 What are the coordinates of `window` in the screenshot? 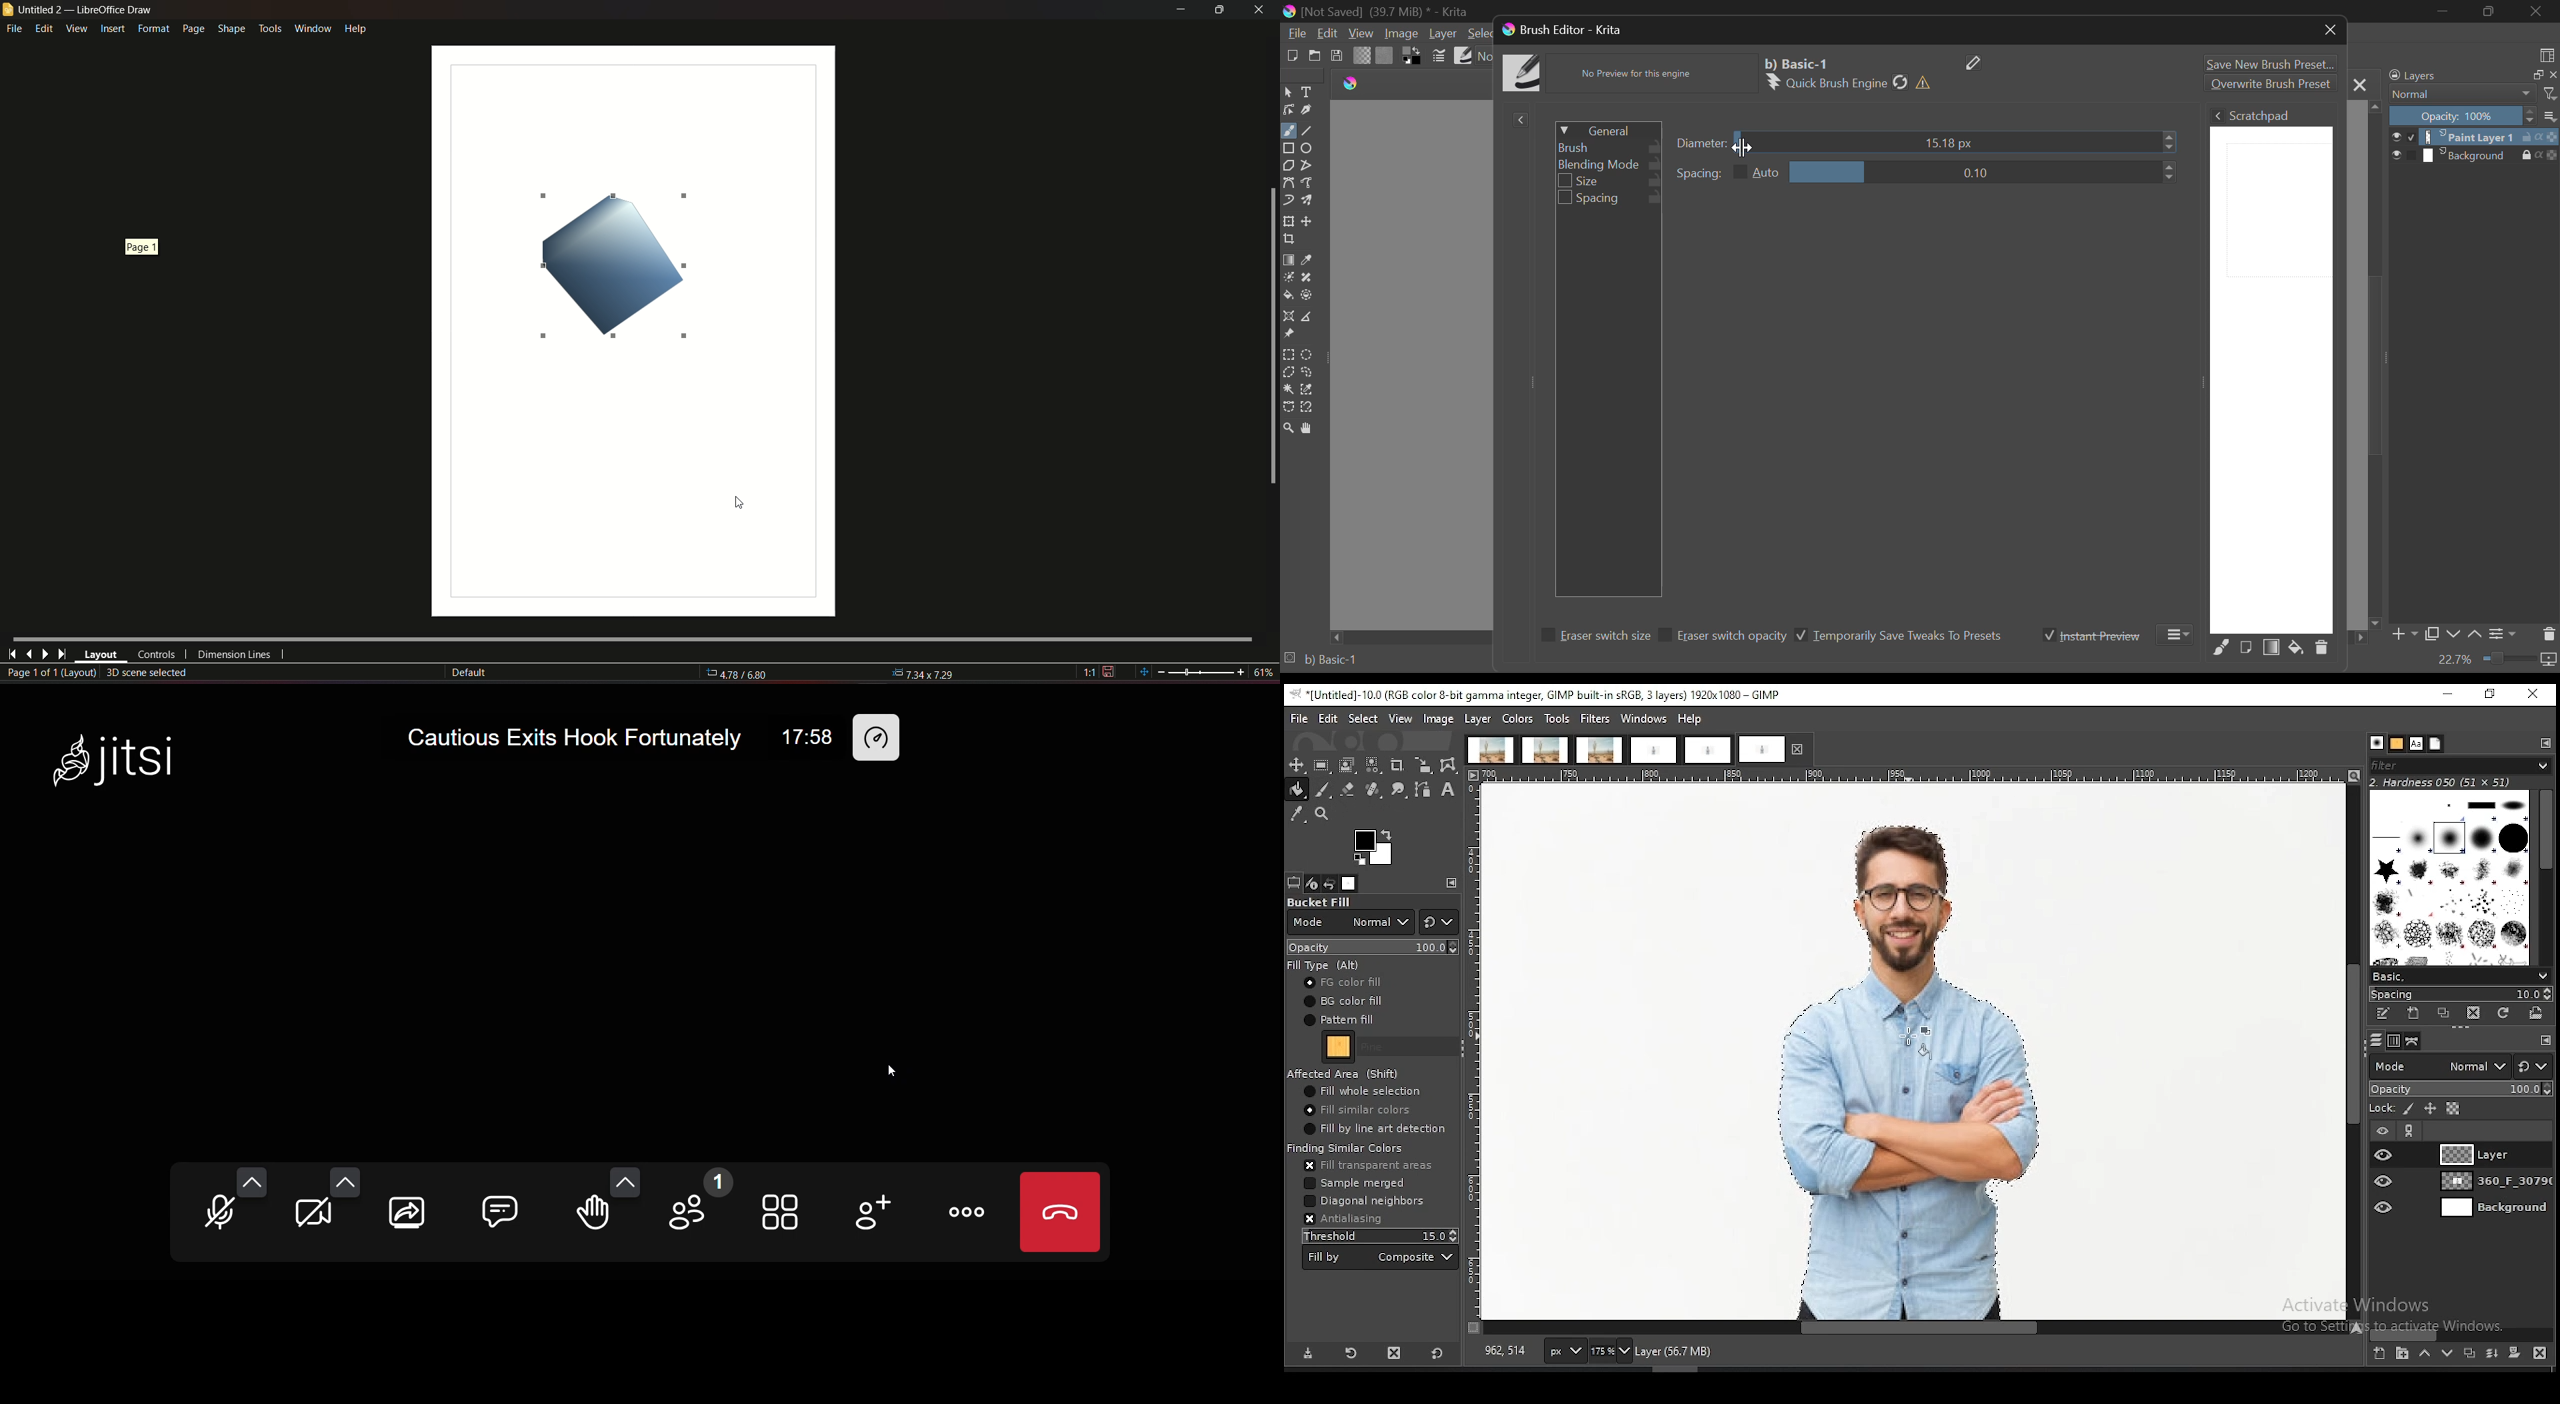 It's located at (311, 26).